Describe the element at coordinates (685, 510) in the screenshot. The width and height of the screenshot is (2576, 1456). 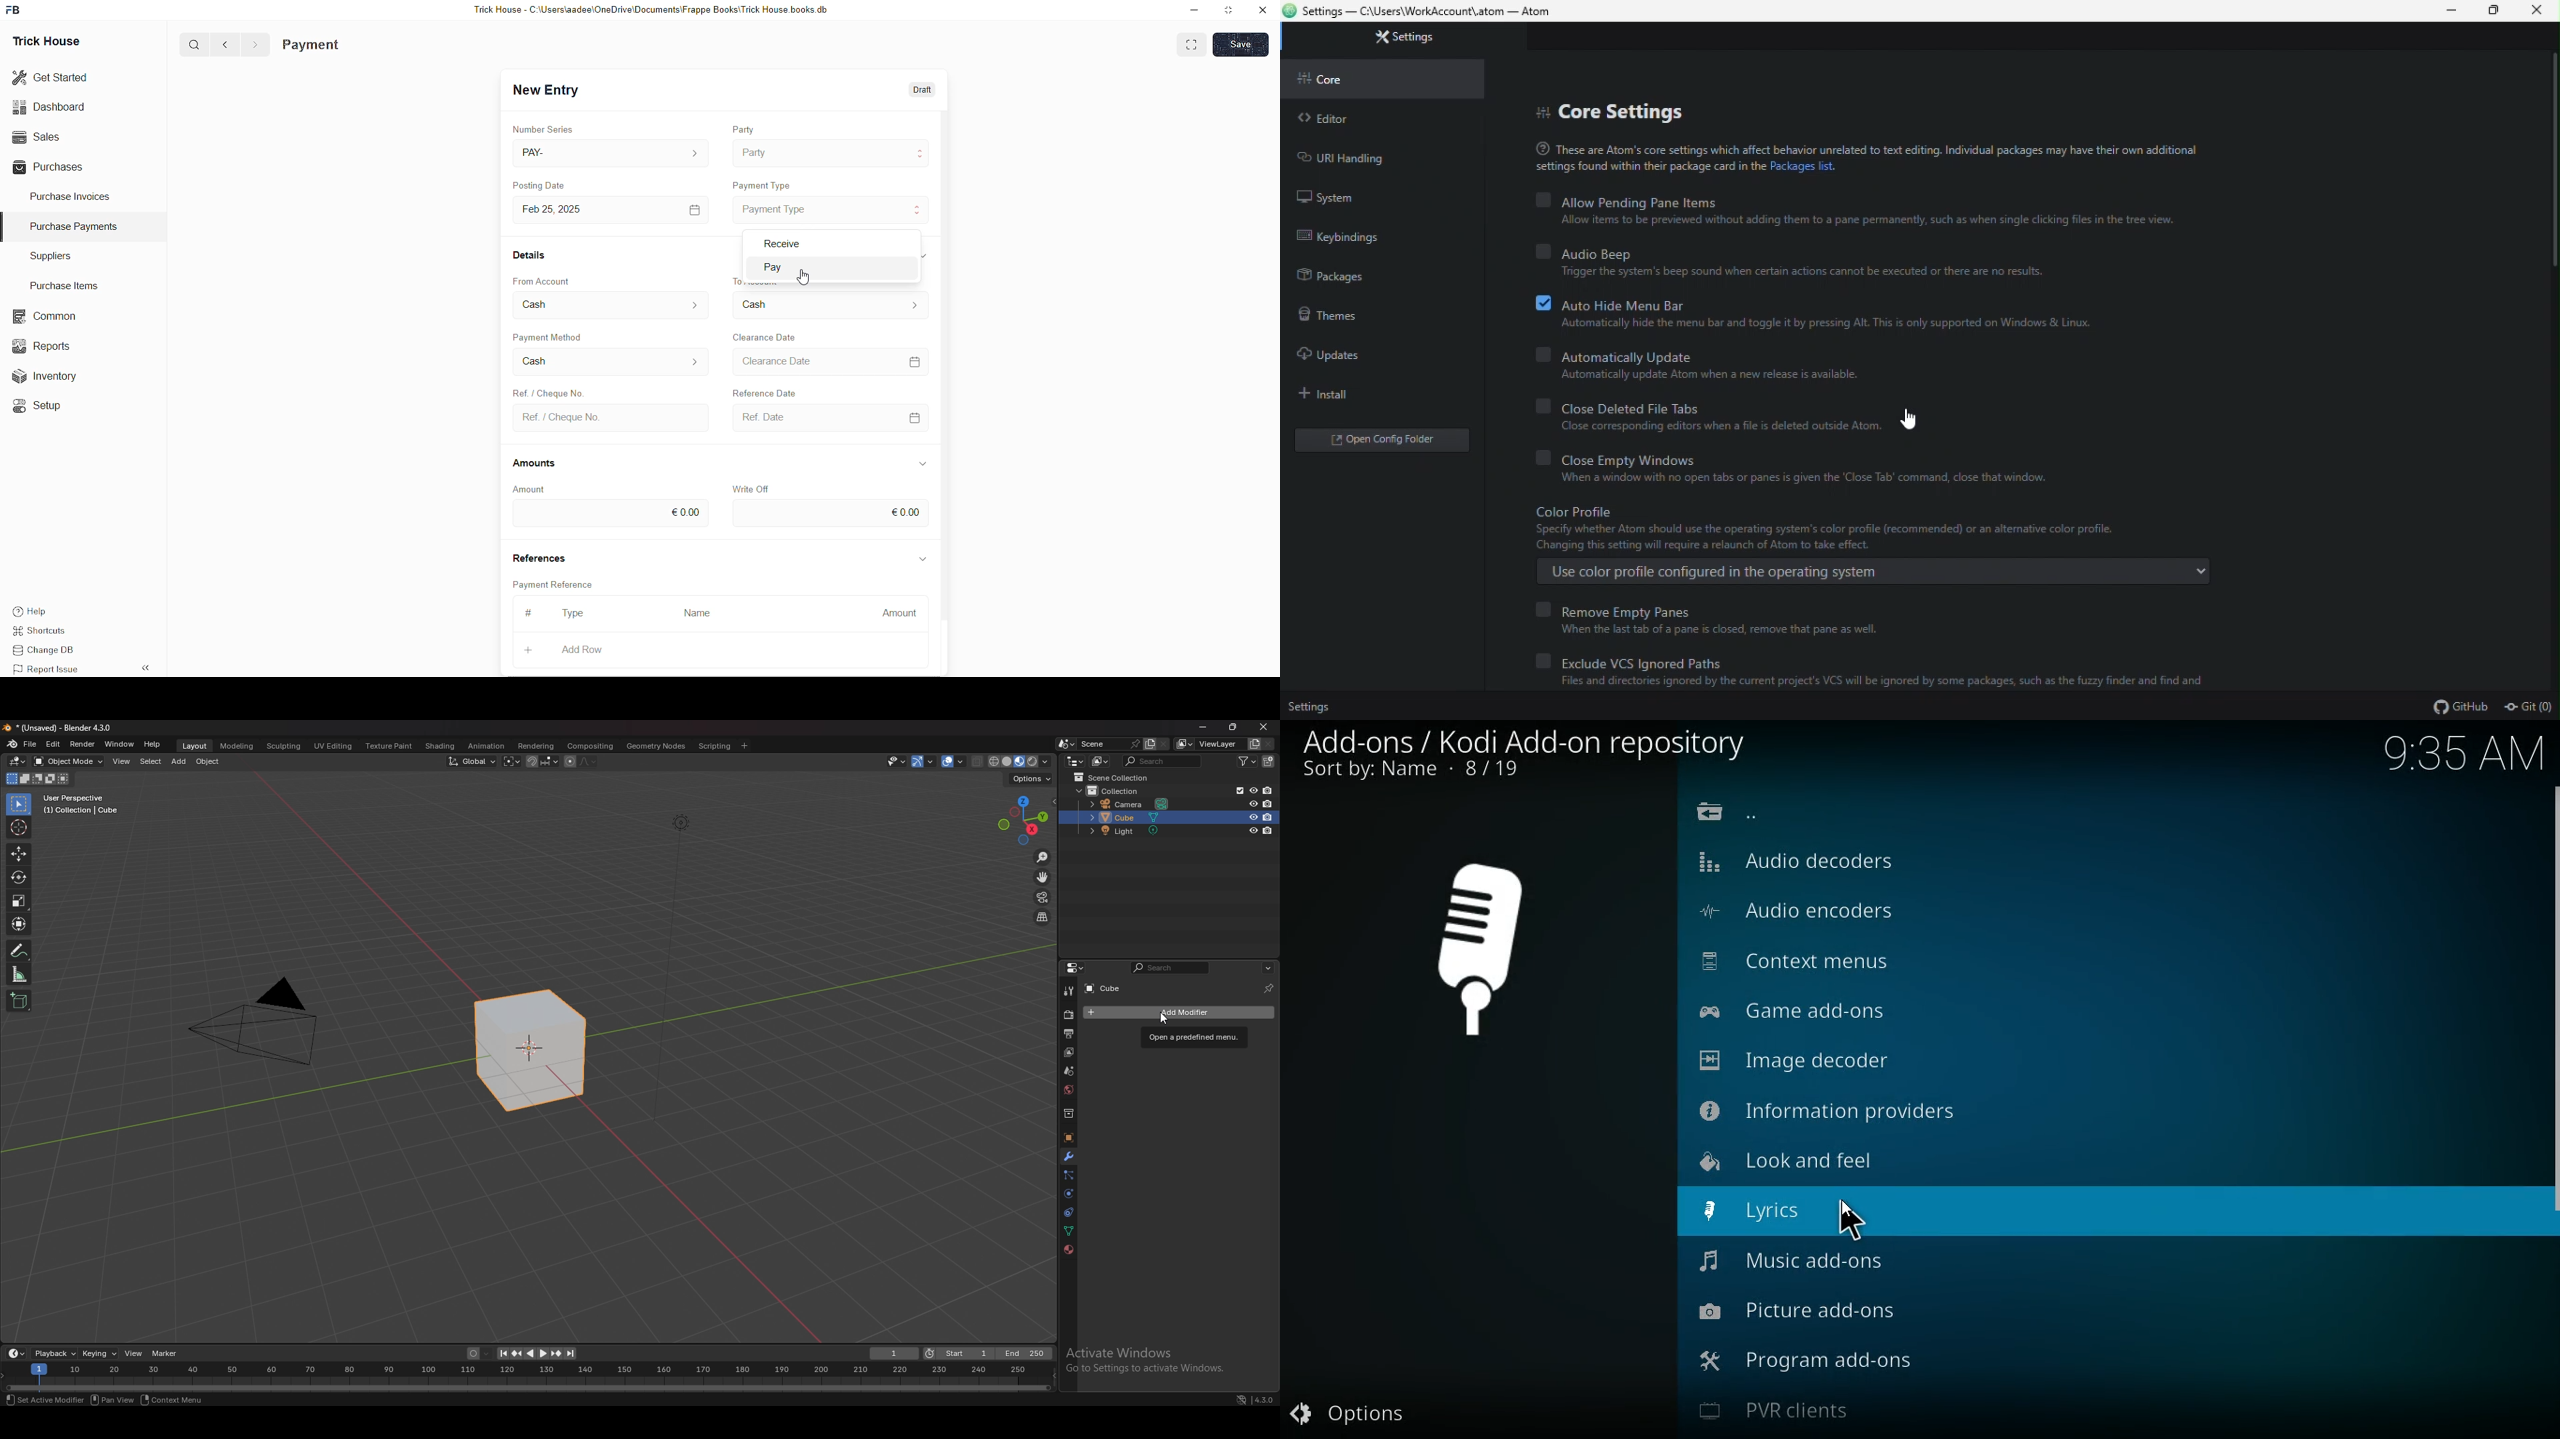
I see `€0.00` at that location.